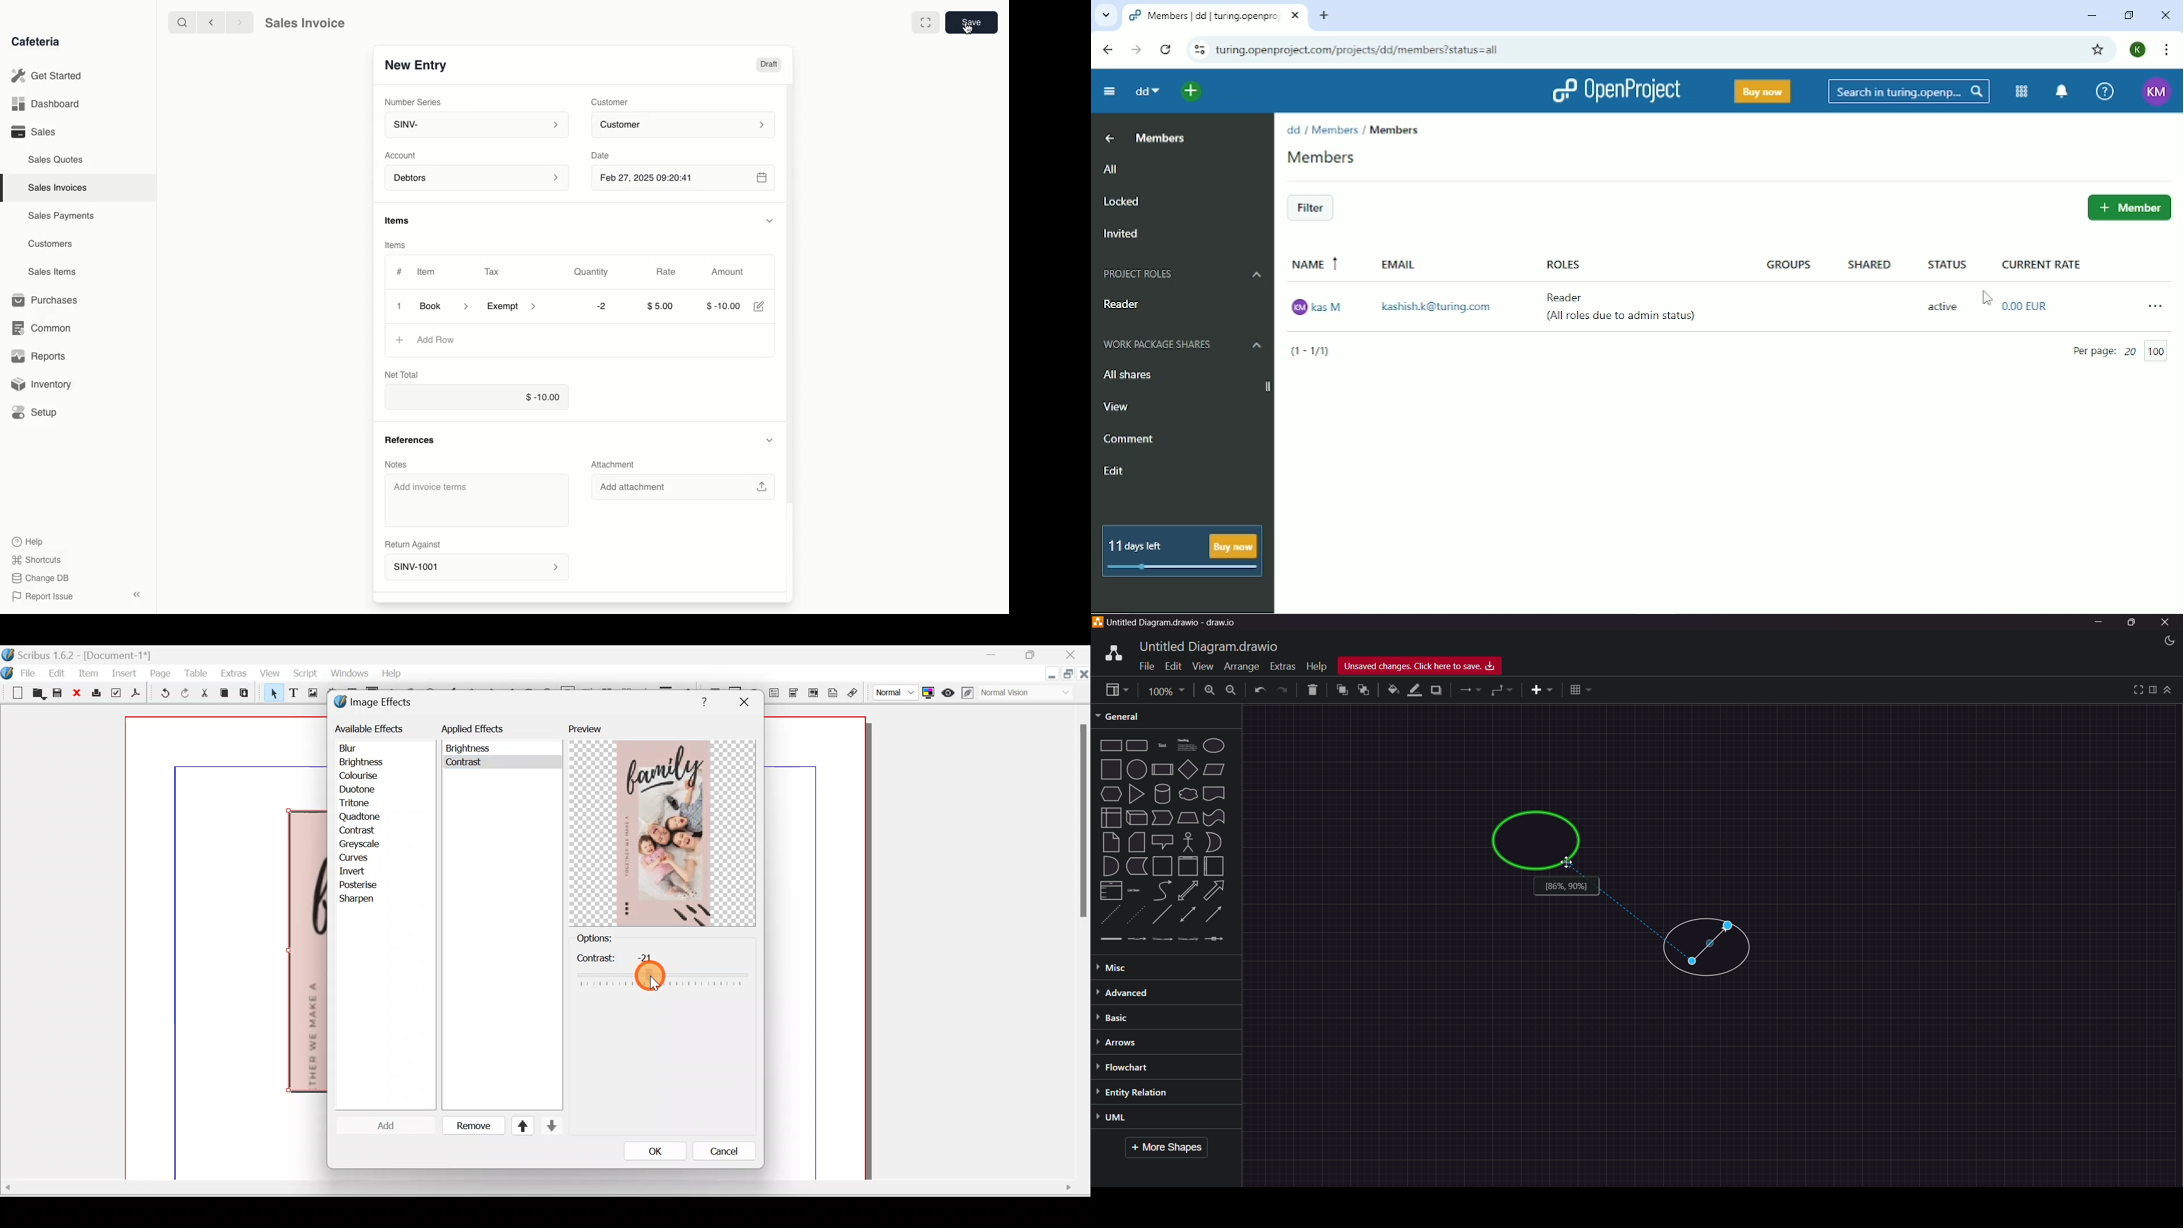  I want to click on search, so click(180, 22).